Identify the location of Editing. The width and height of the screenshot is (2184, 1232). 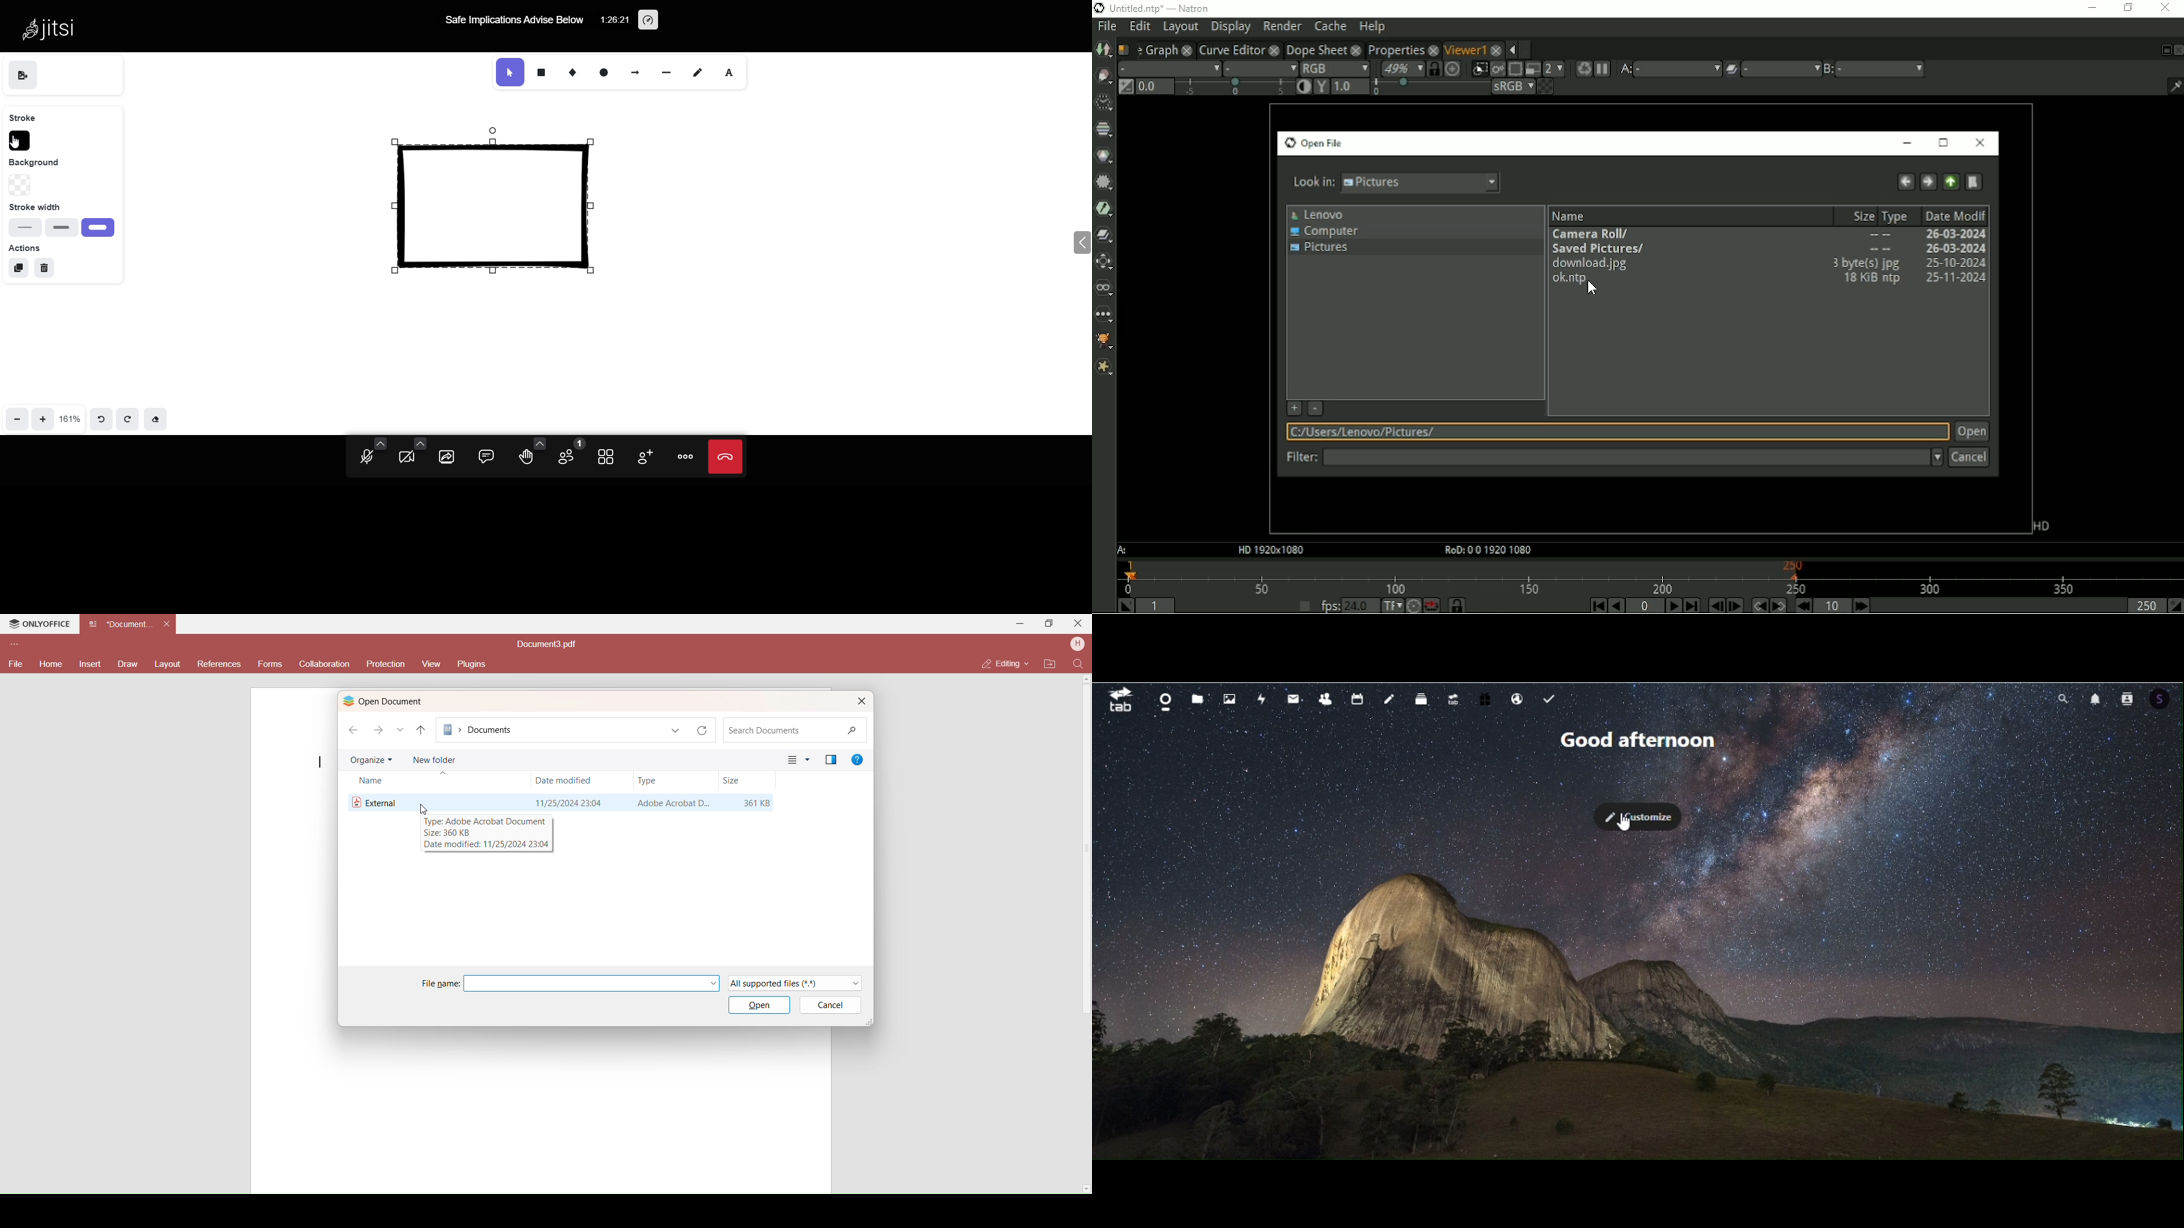
(1000, 663).